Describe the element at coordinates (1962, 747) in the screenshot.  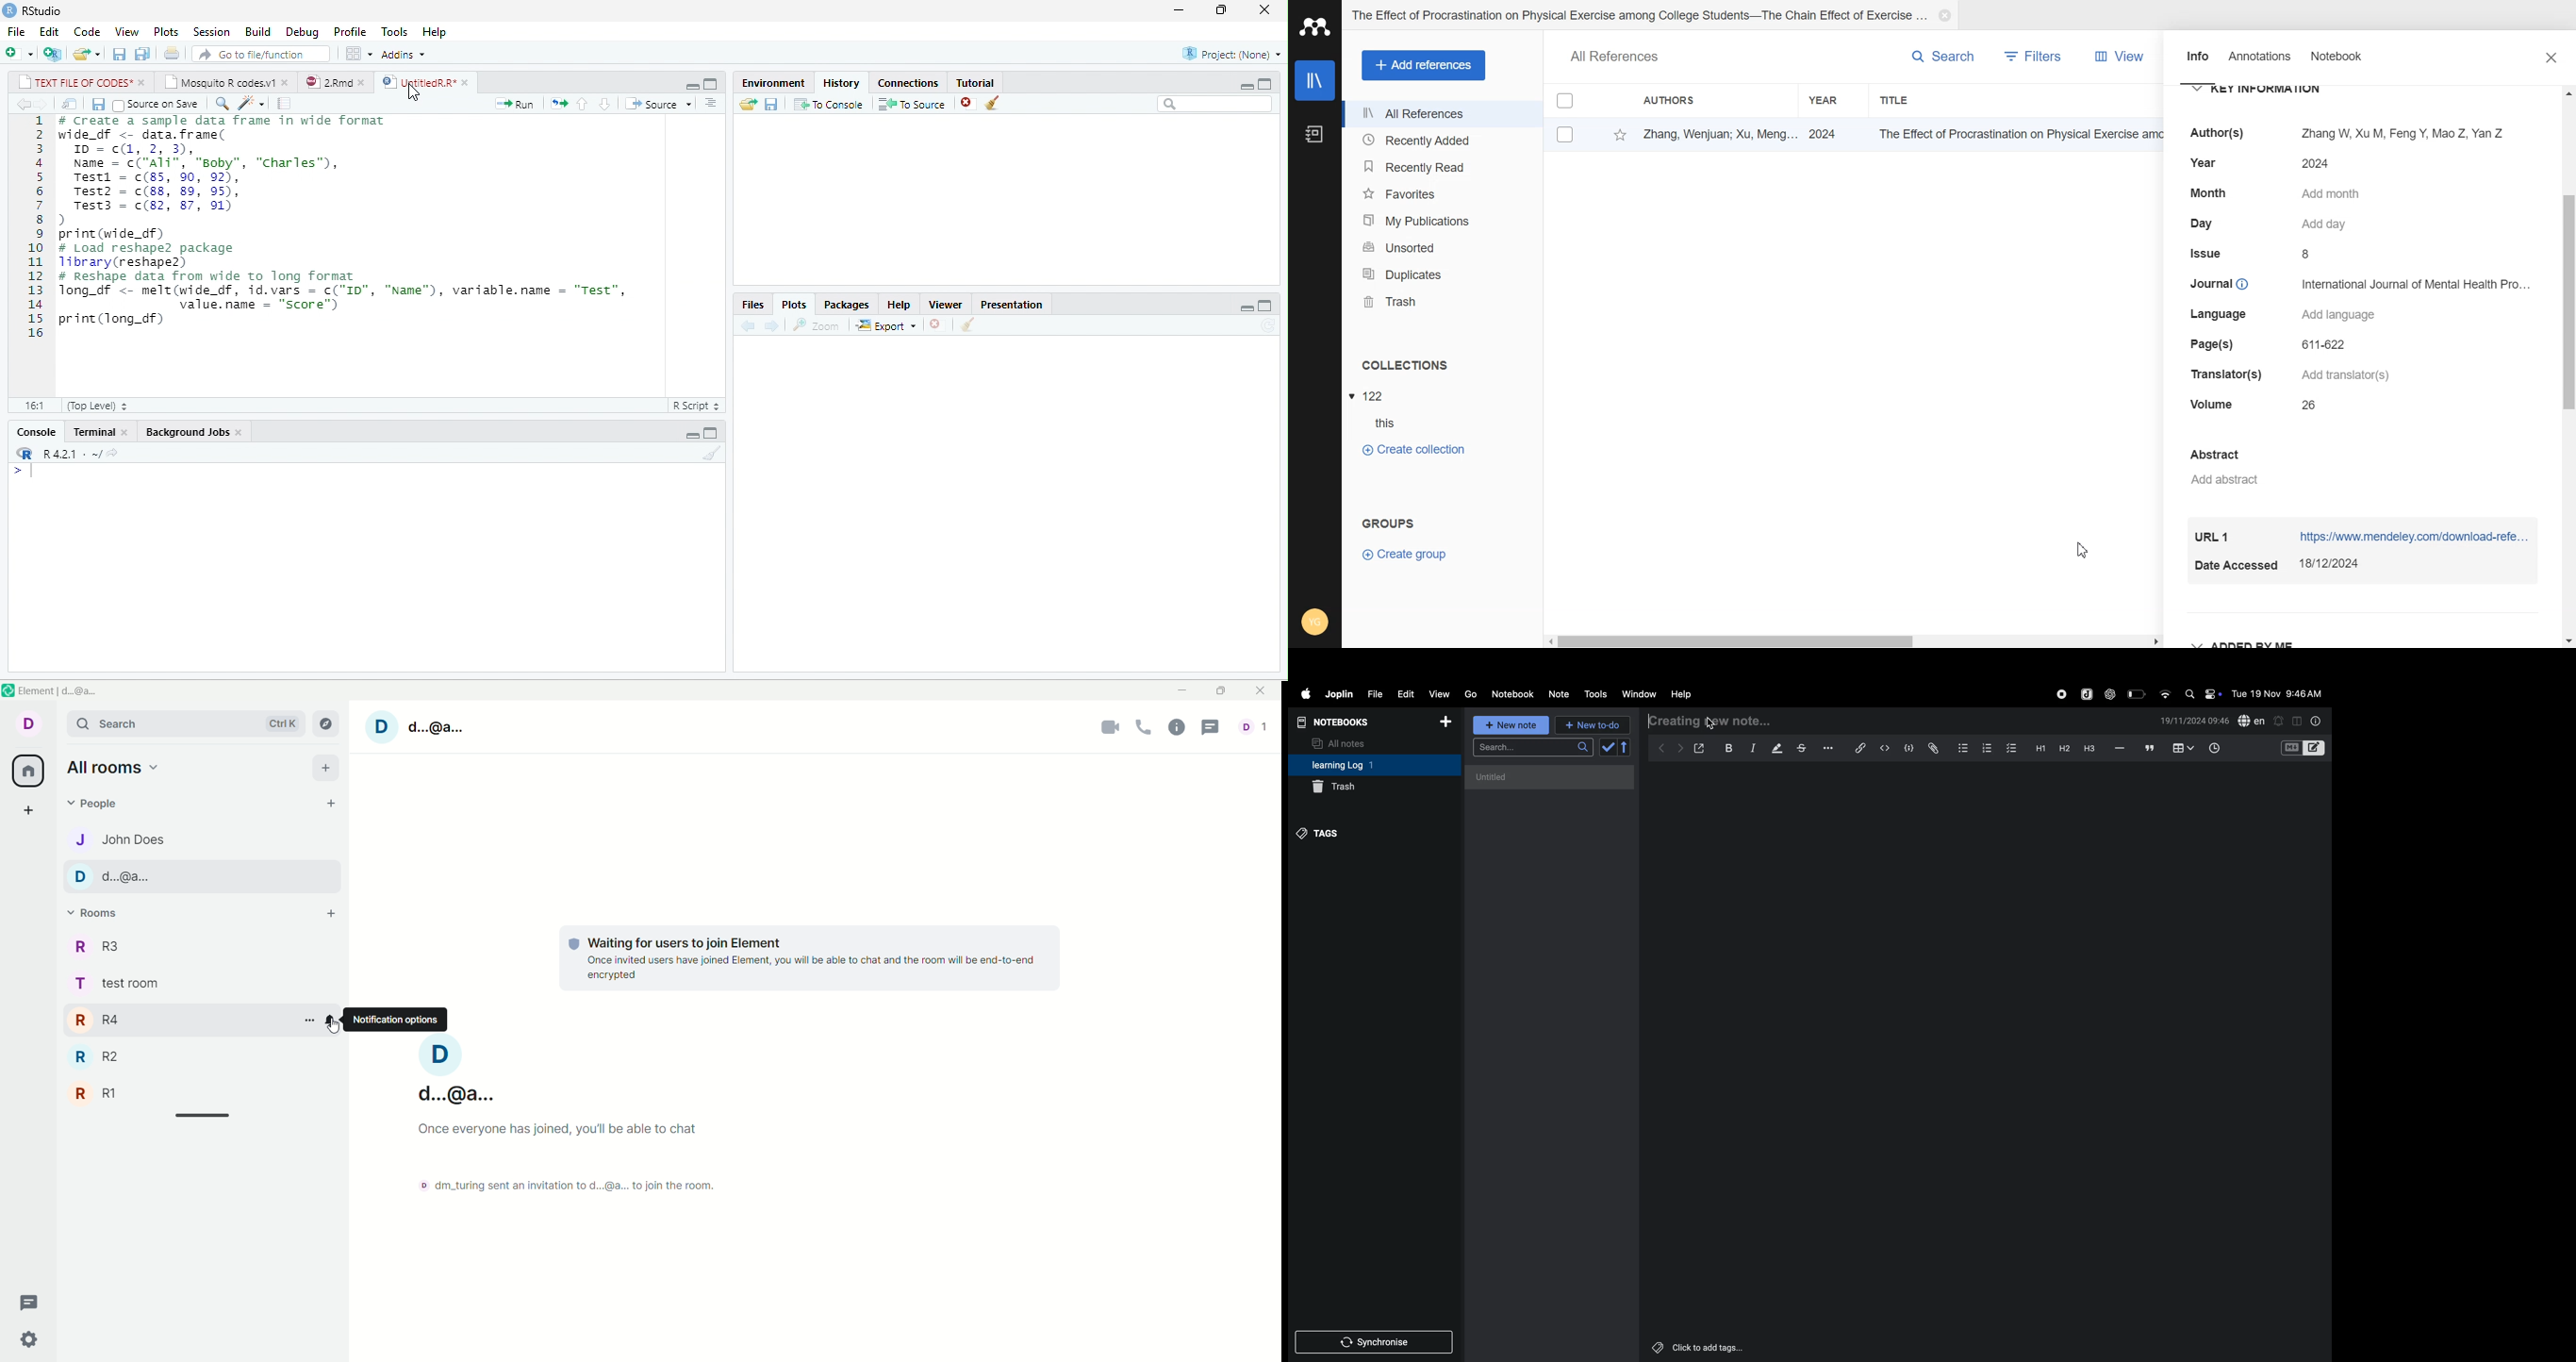
I see `bullet list` at that location.